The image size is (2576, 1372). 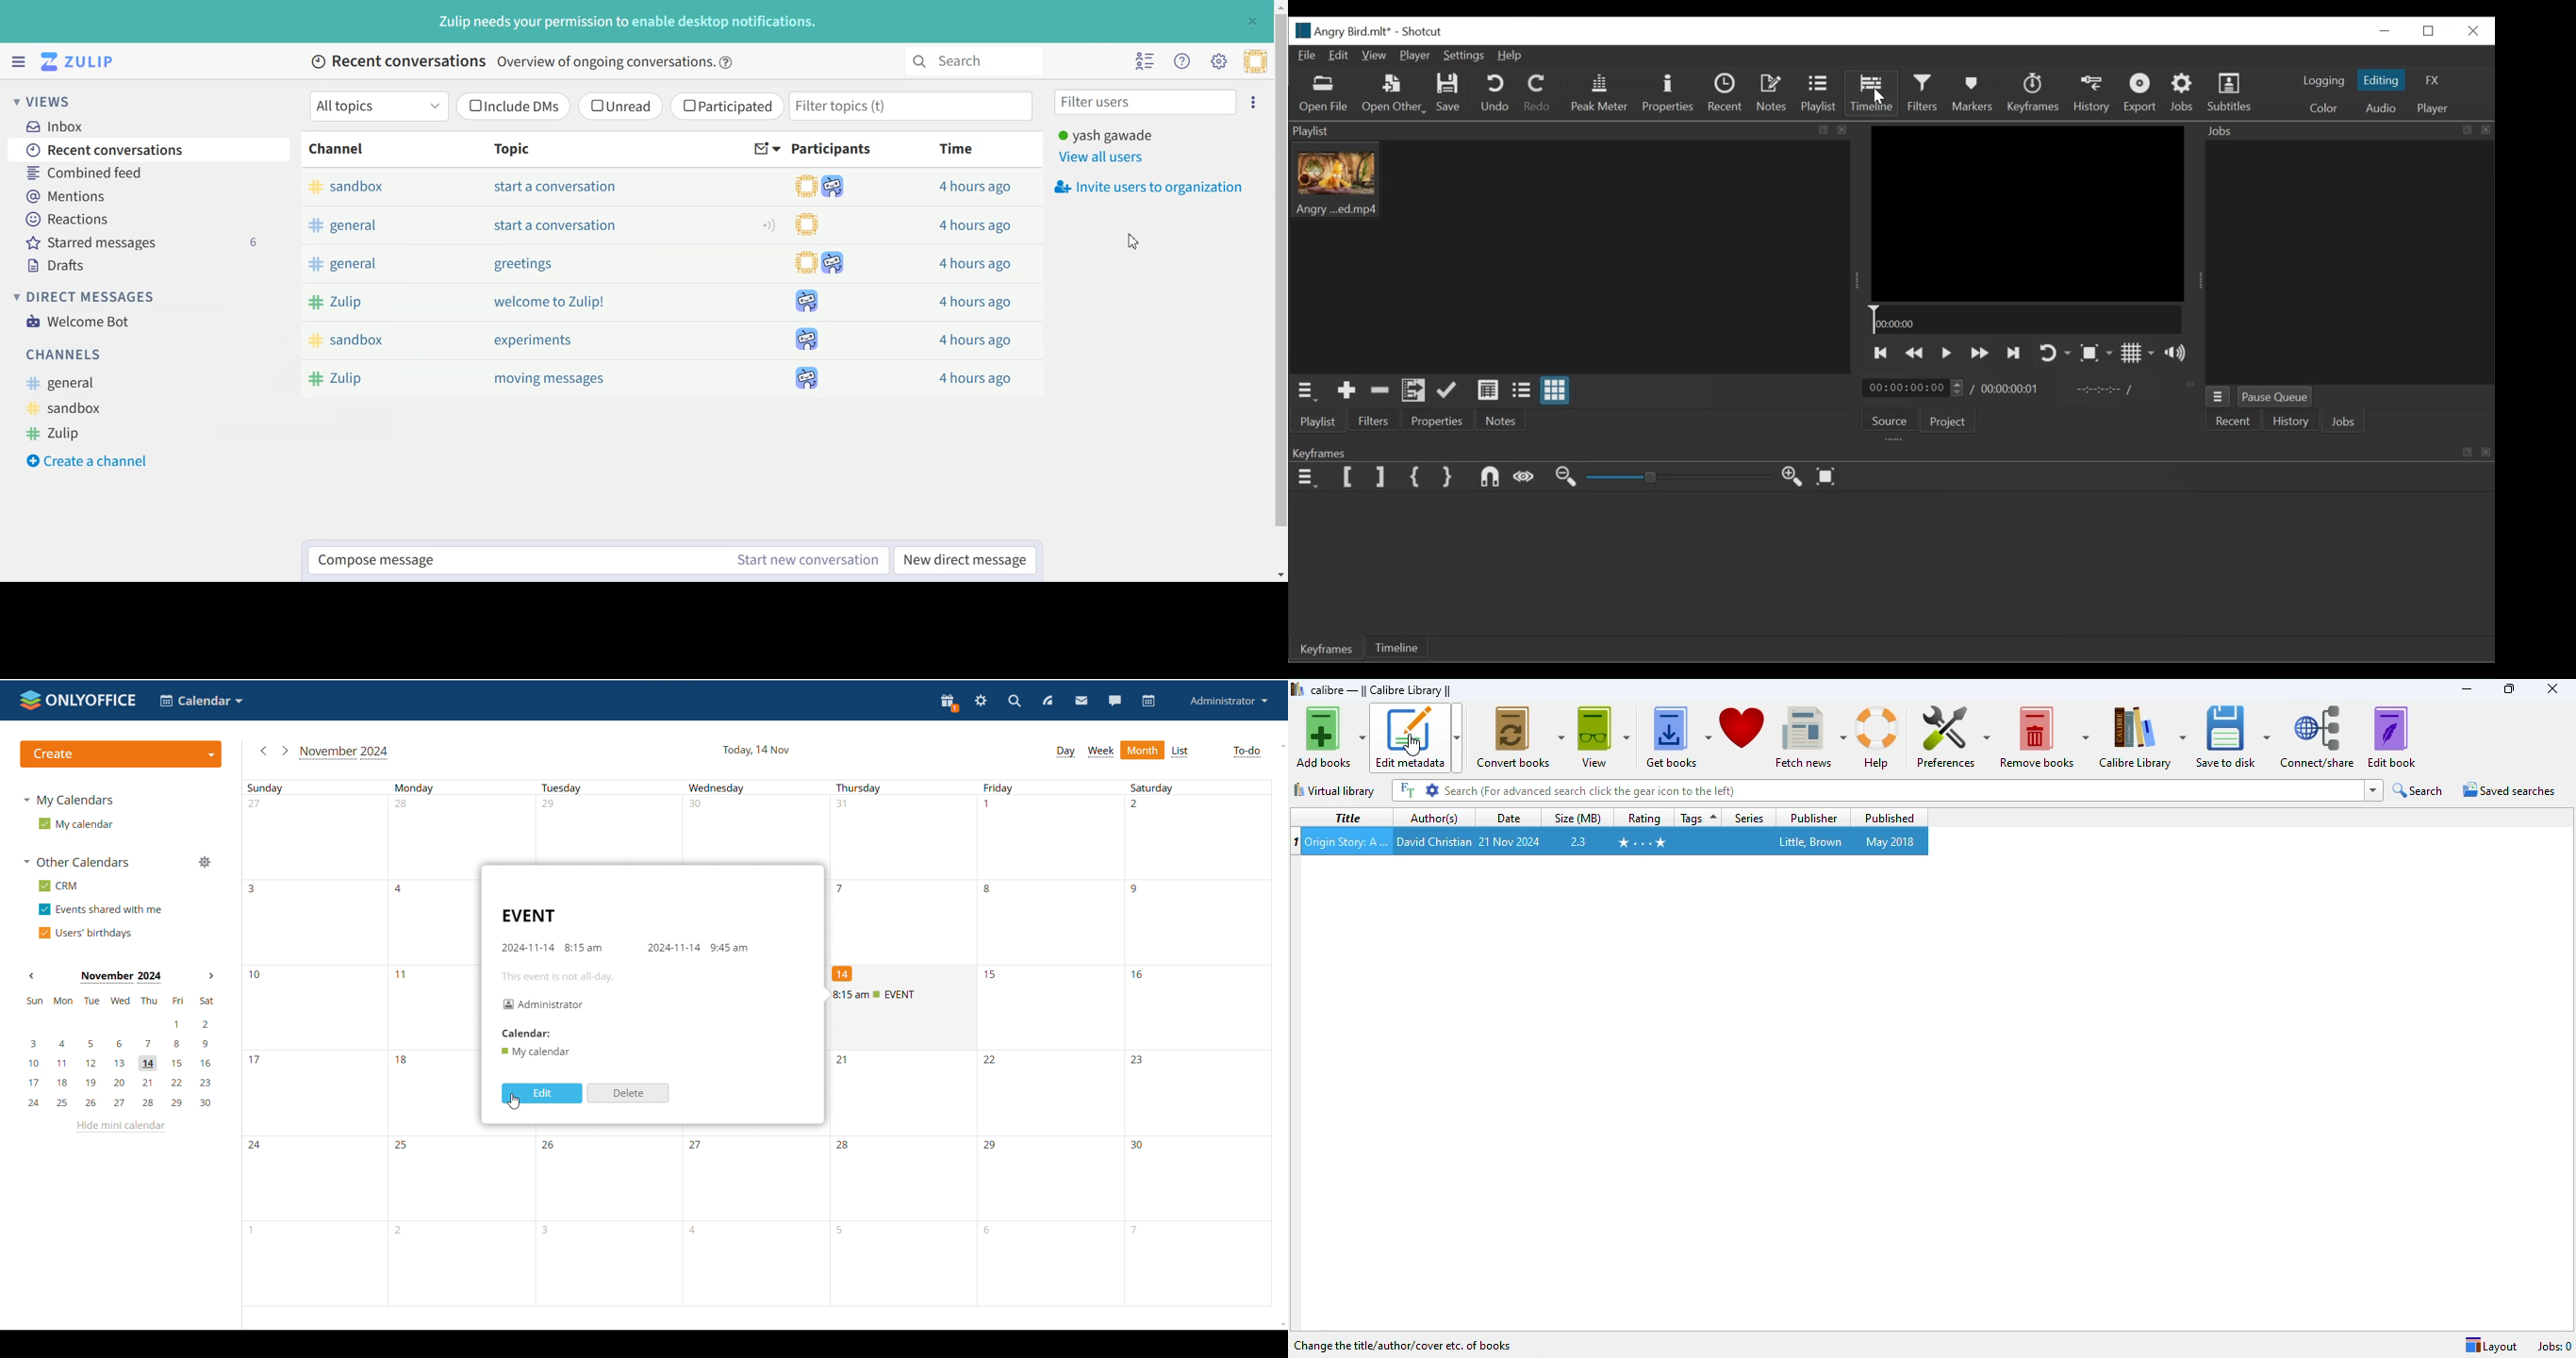 I want to click on Text, so click(x=513, y=62).